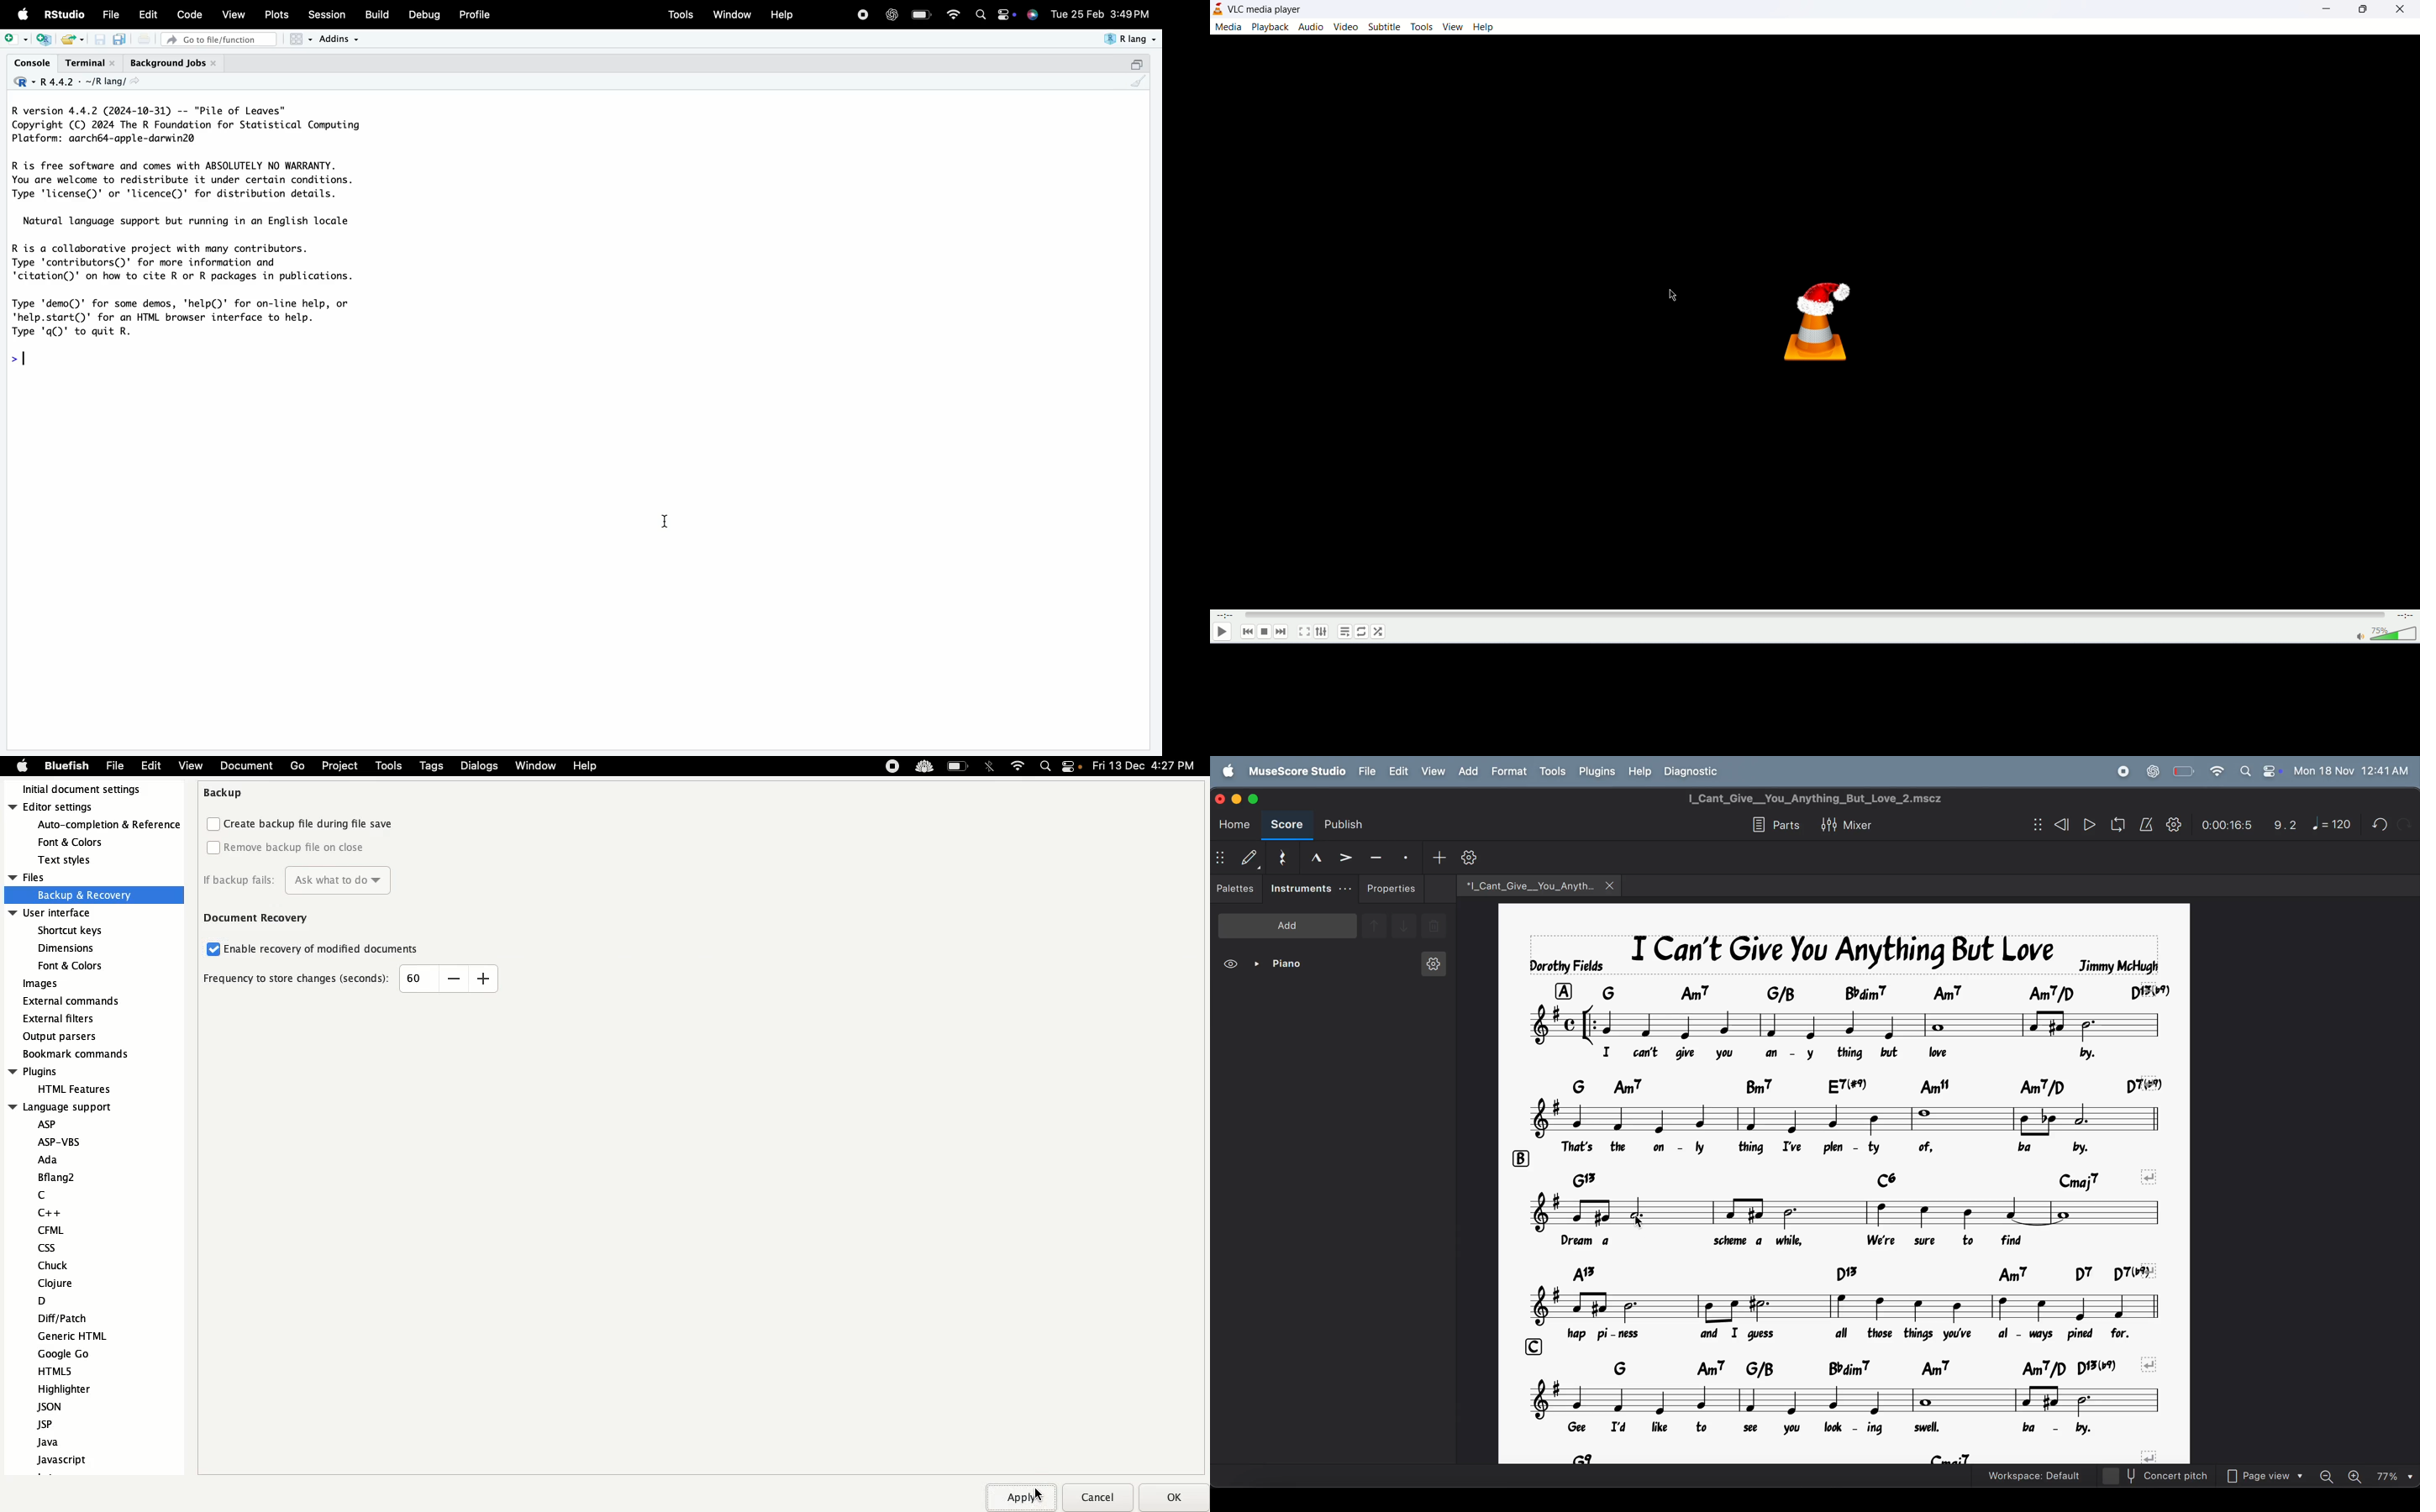 This screenshot has height=1512, width=2436. I want to click on Tools, so click(681, 15).